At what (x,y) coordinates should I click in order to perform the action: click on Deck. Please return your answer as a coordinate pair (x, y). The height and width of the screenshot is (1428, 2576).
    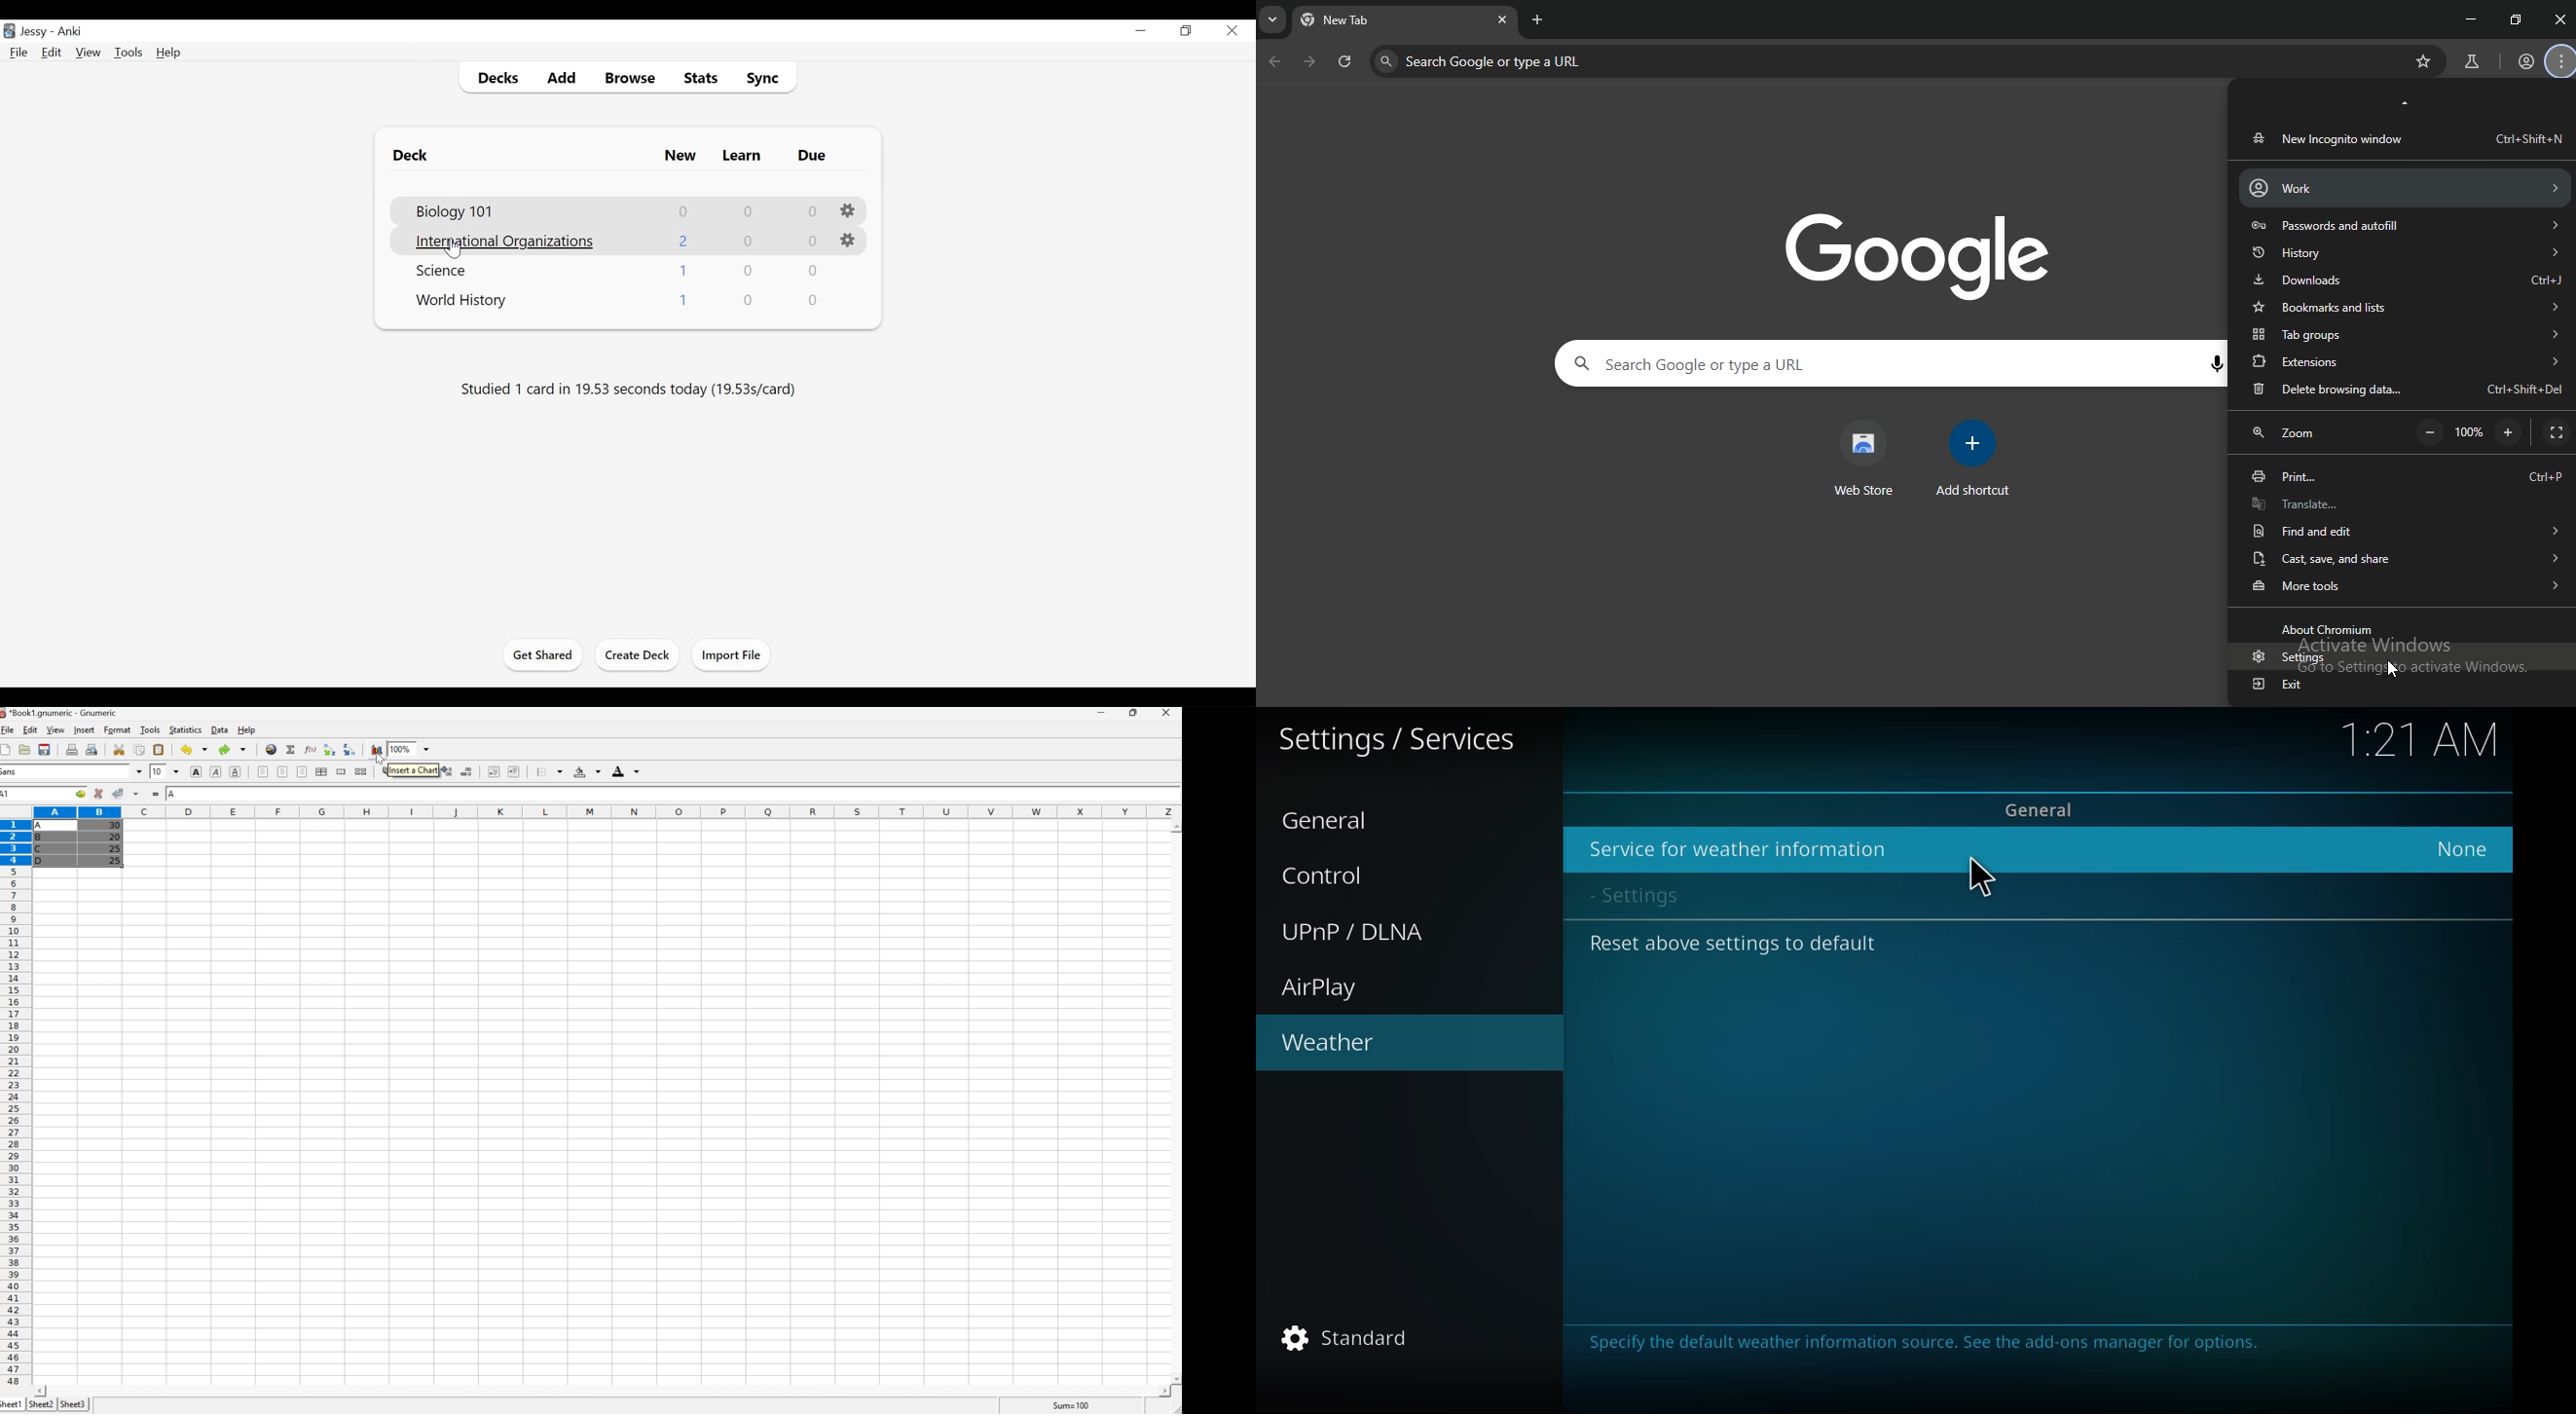
    Looking at the image, I should click on (410, 154).